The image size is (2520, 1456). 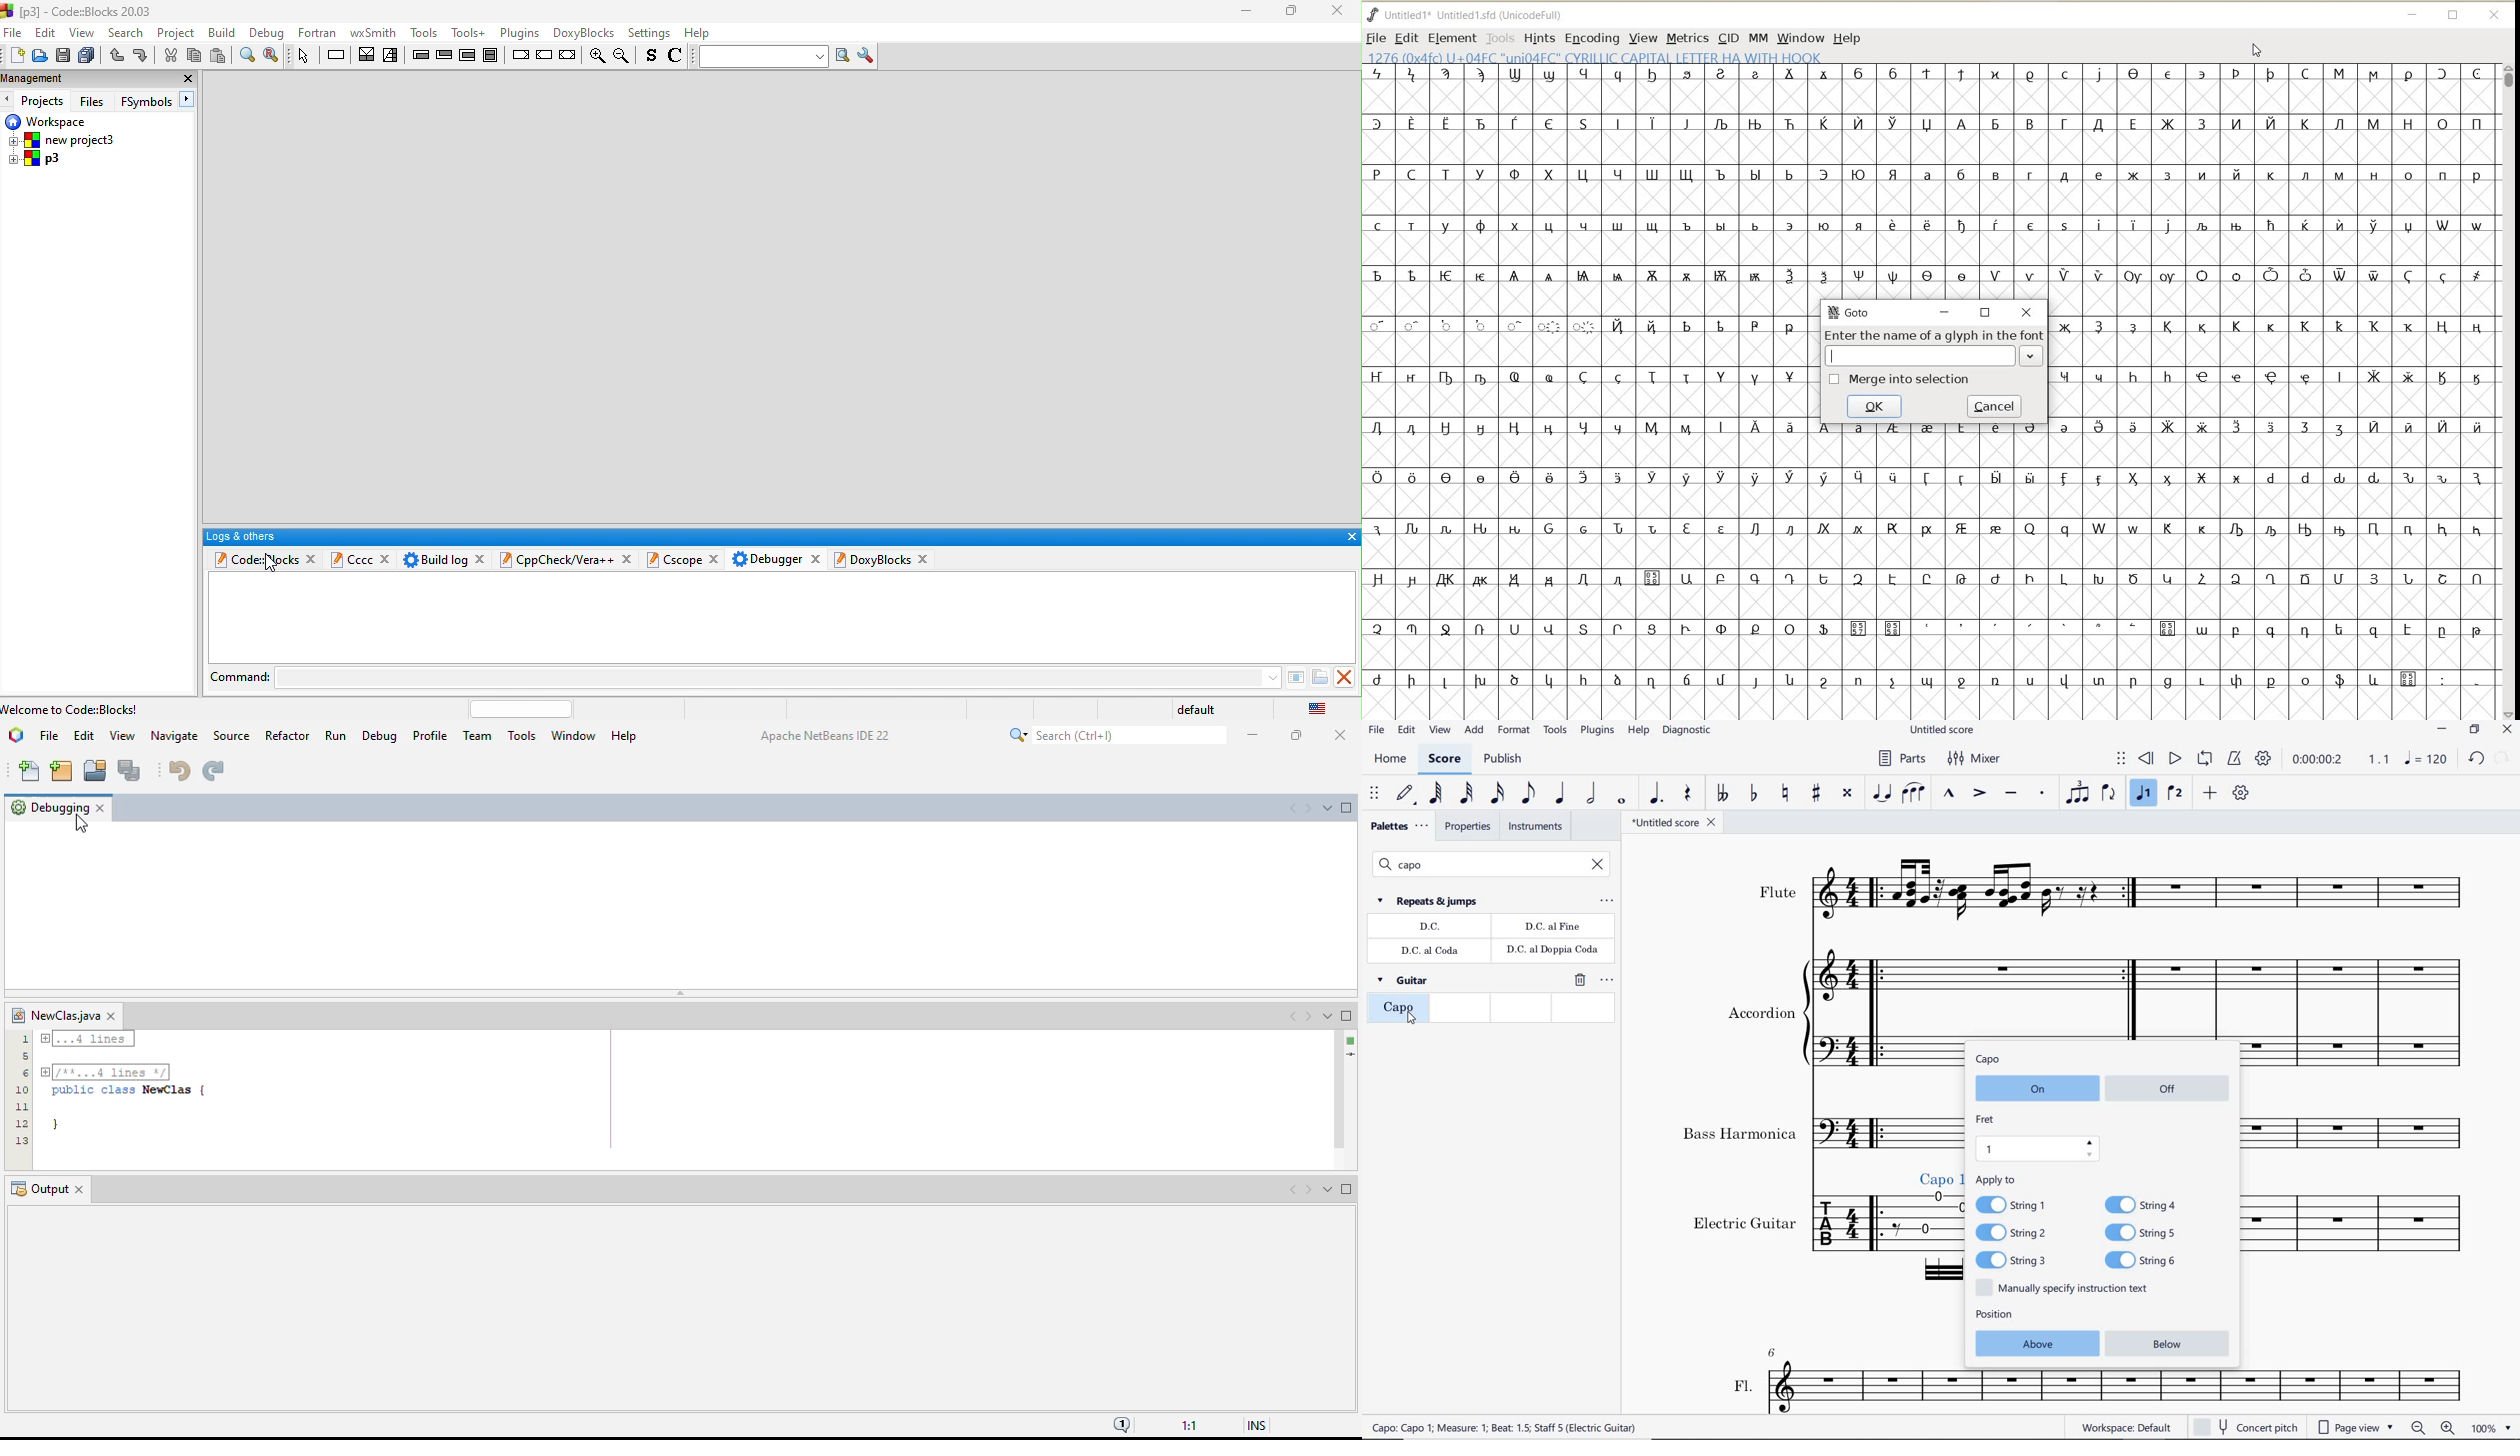 I want to click on text to search, so click(x=761, y=56).